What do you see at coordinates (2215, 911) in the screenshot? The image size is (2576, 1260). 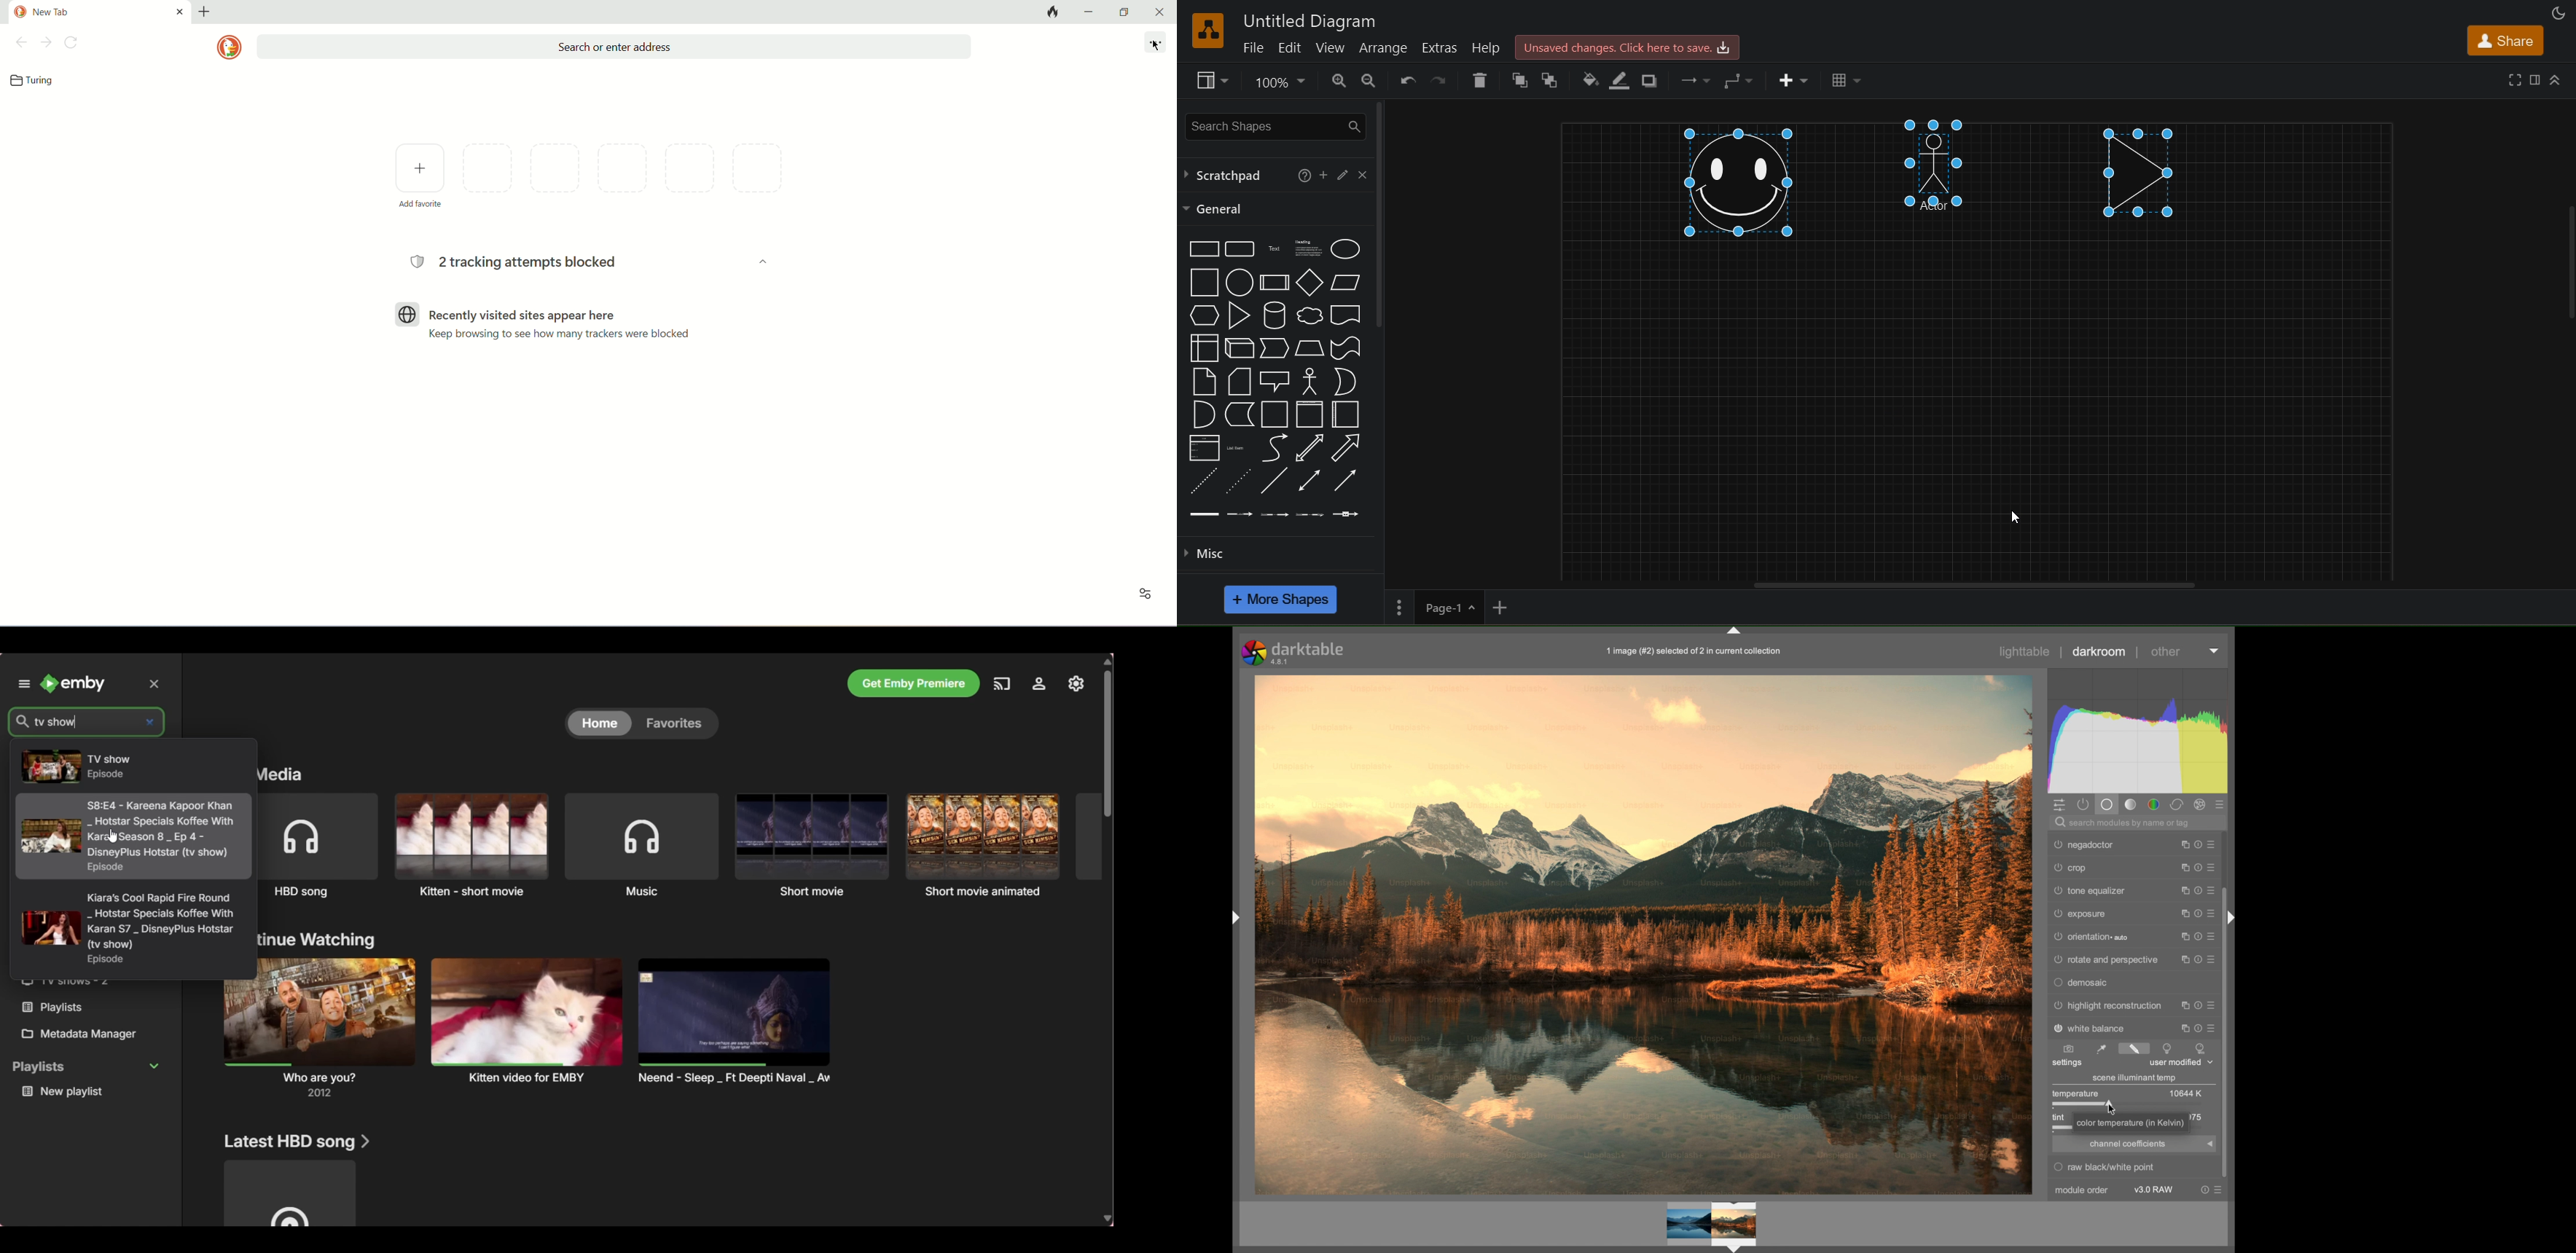 I see `presets` at bounding box center [2215, 911].